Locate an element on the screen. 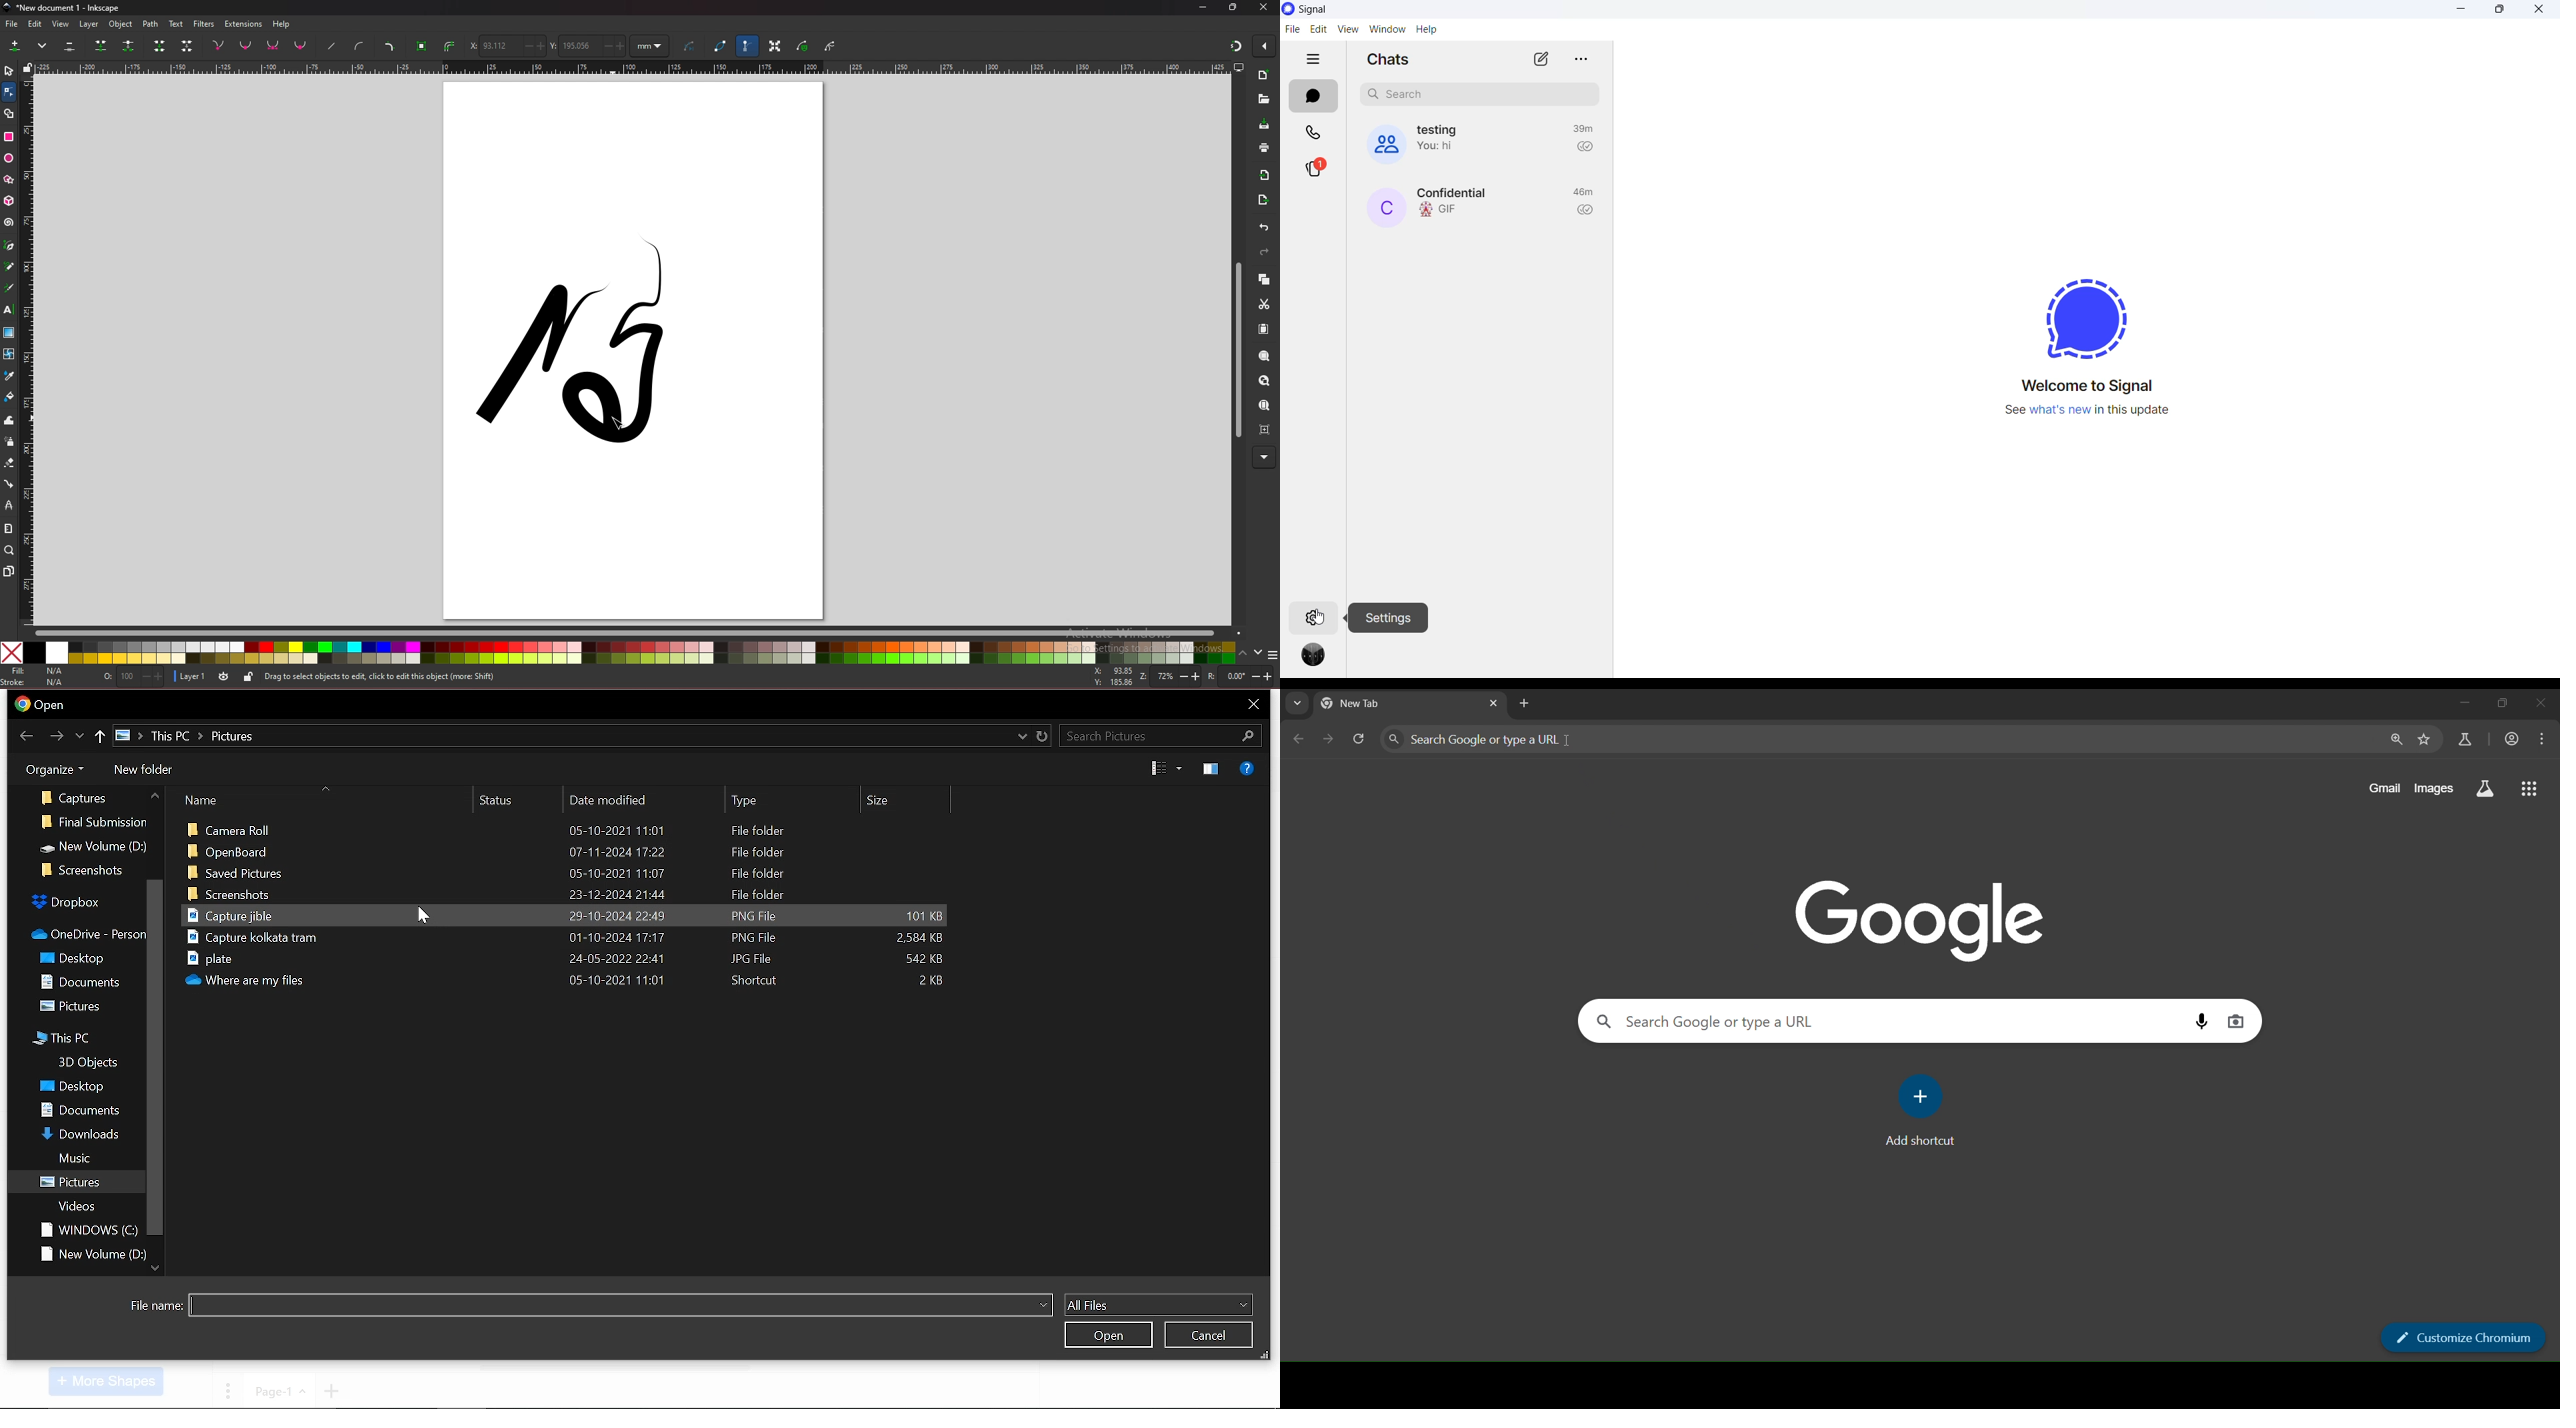  new folder is located at coordinates (141, 771).